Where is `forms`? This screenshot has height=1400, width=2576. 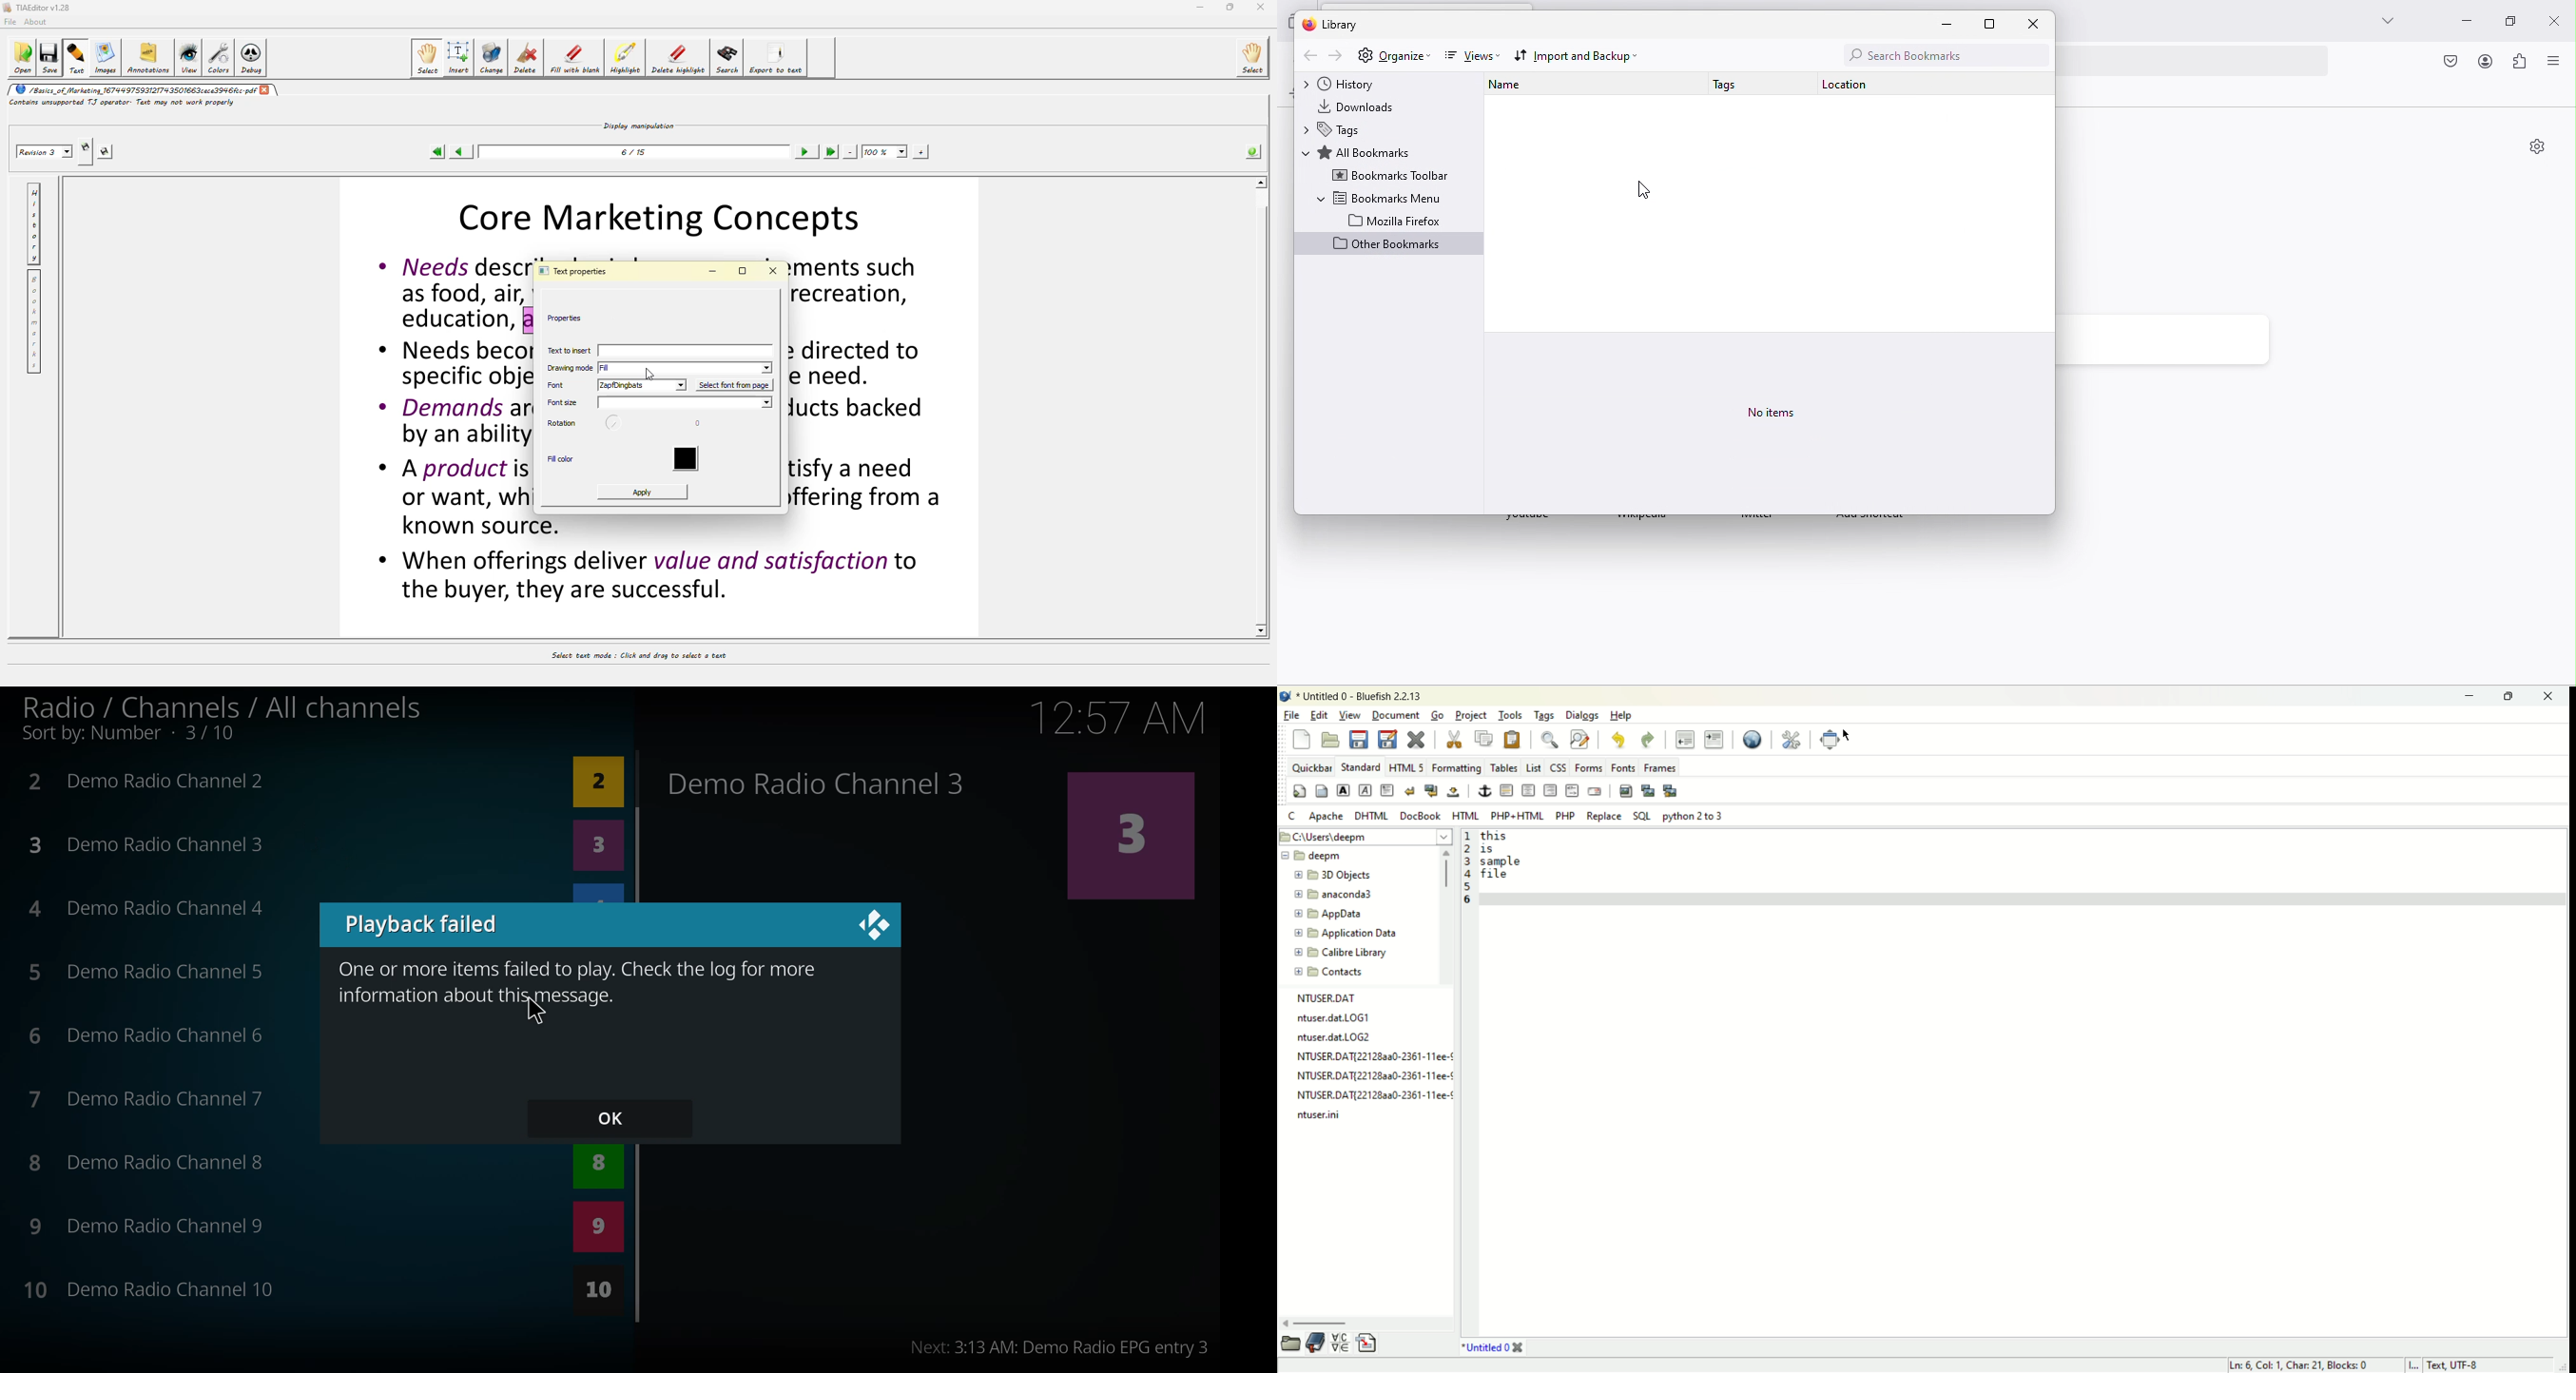
forms is located at coordinates (1591, 768).